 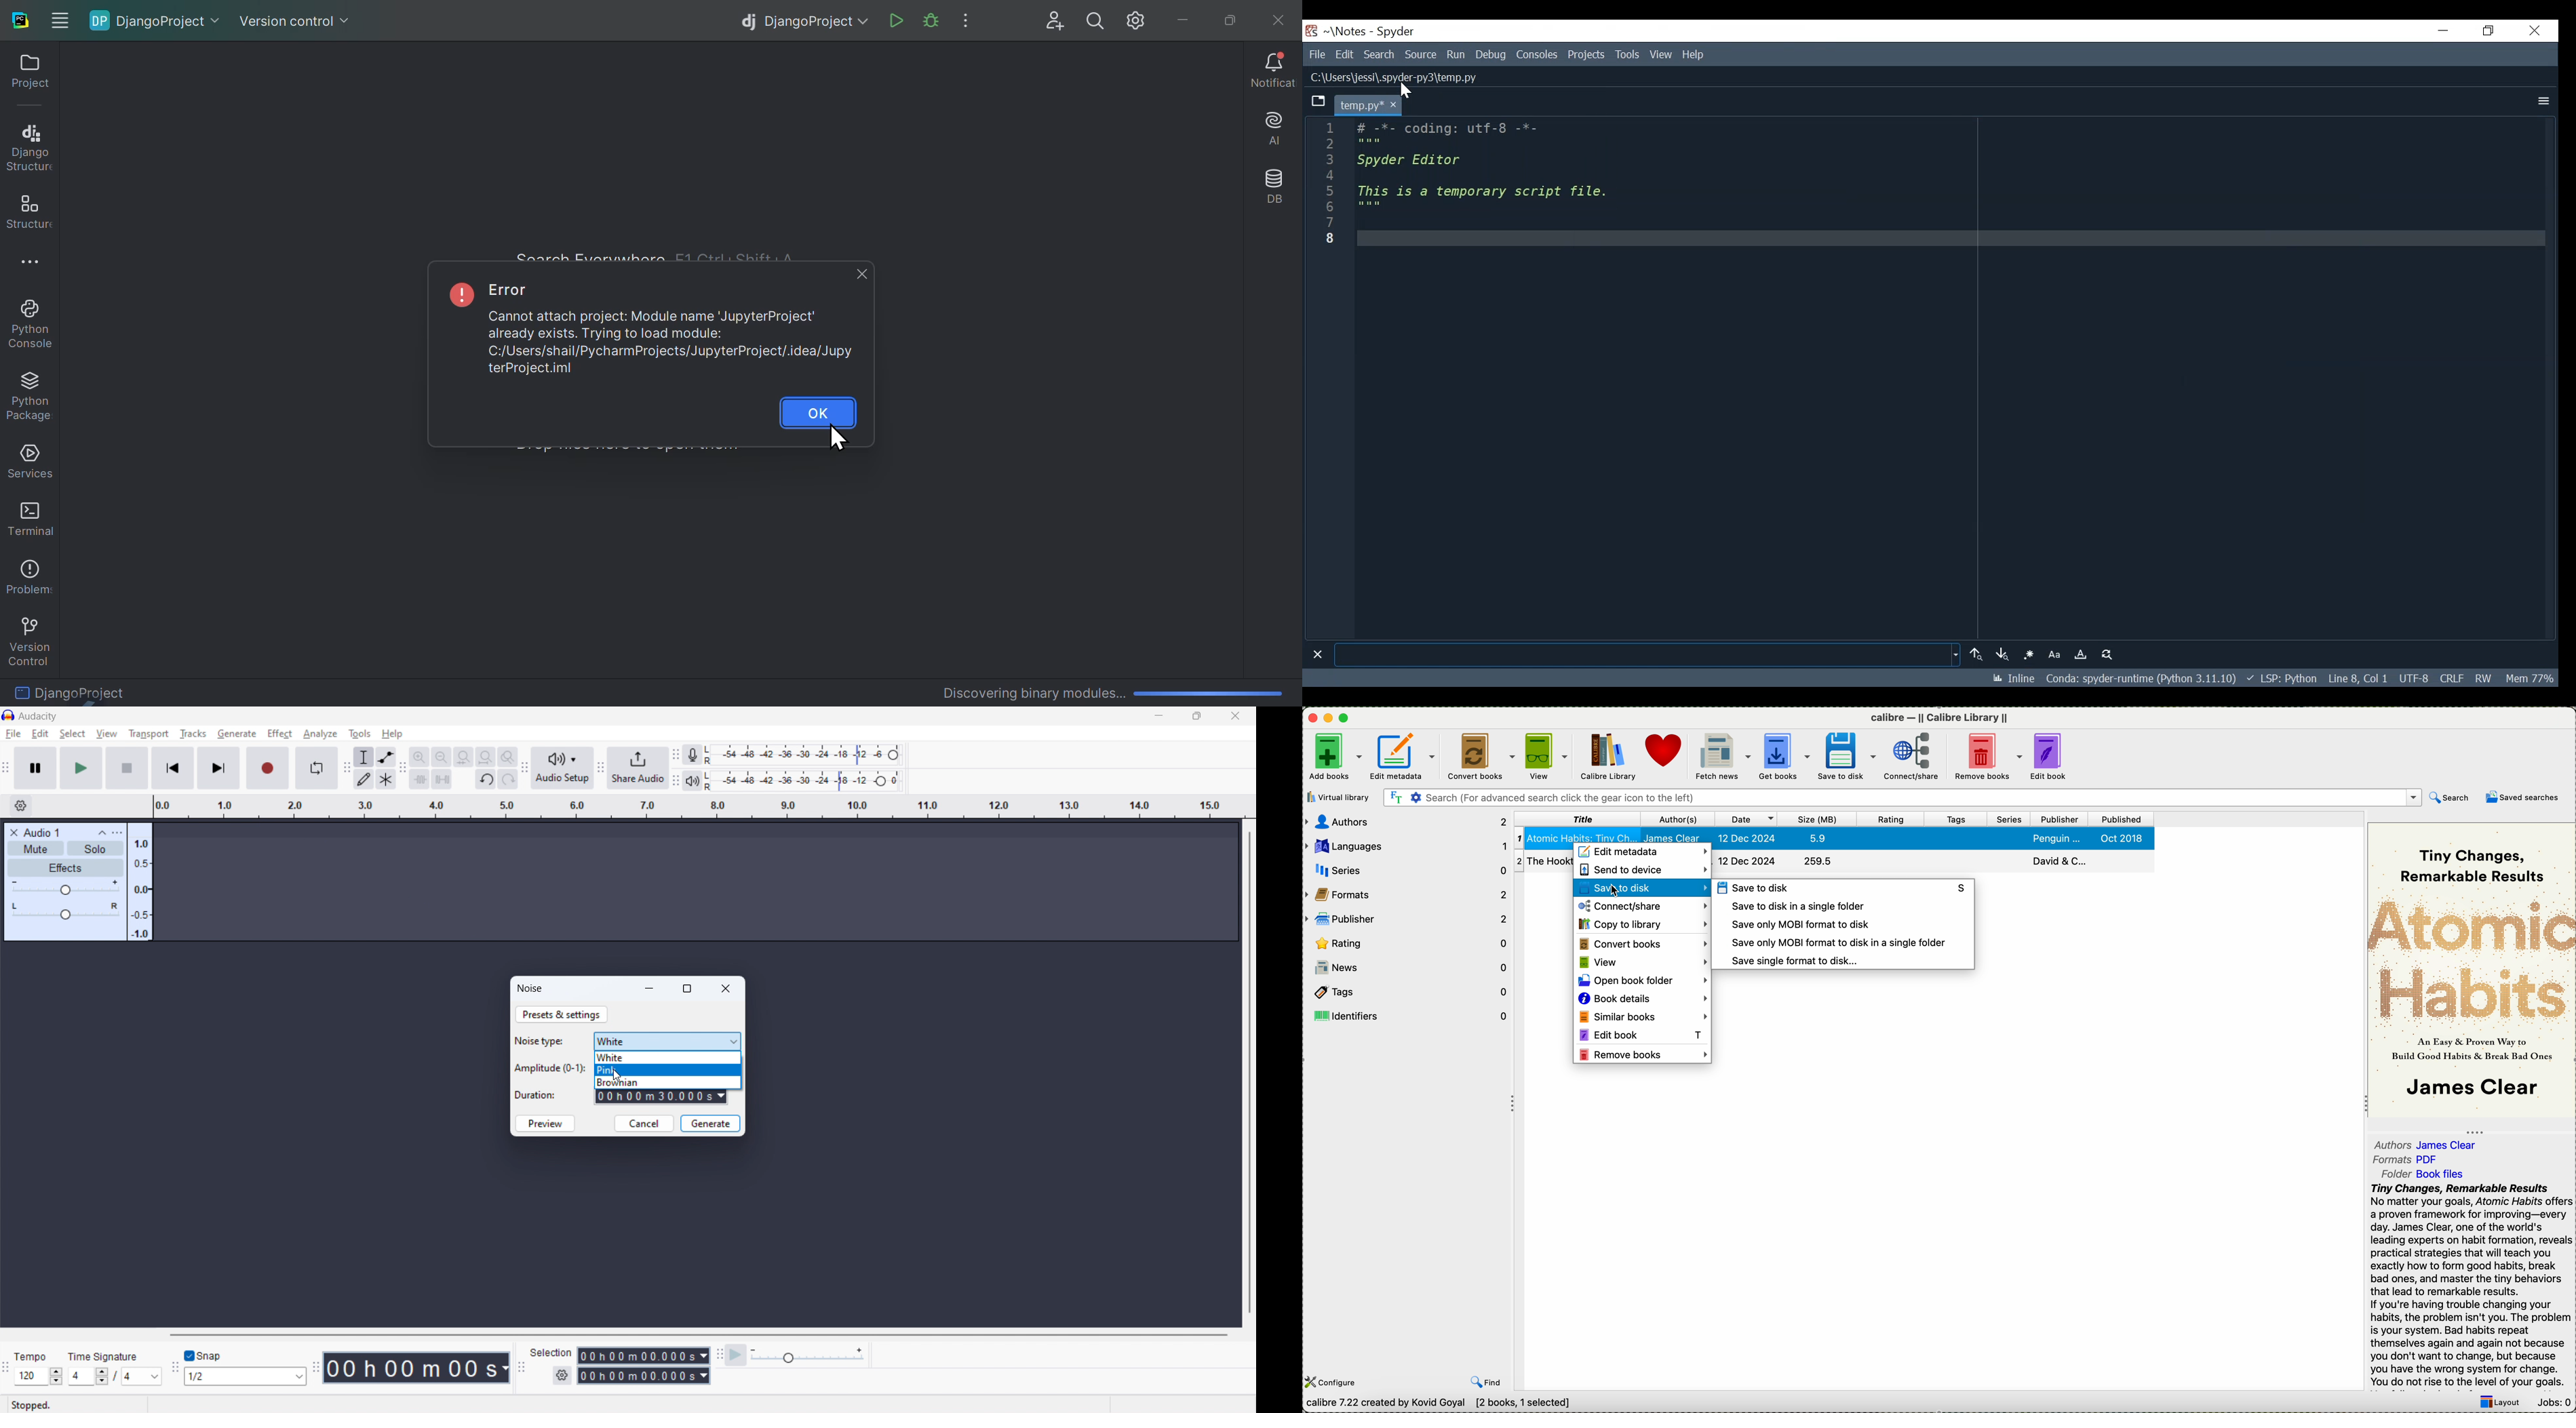 I want to click on horizontal scrollbar, so click(x=696, y=1334).